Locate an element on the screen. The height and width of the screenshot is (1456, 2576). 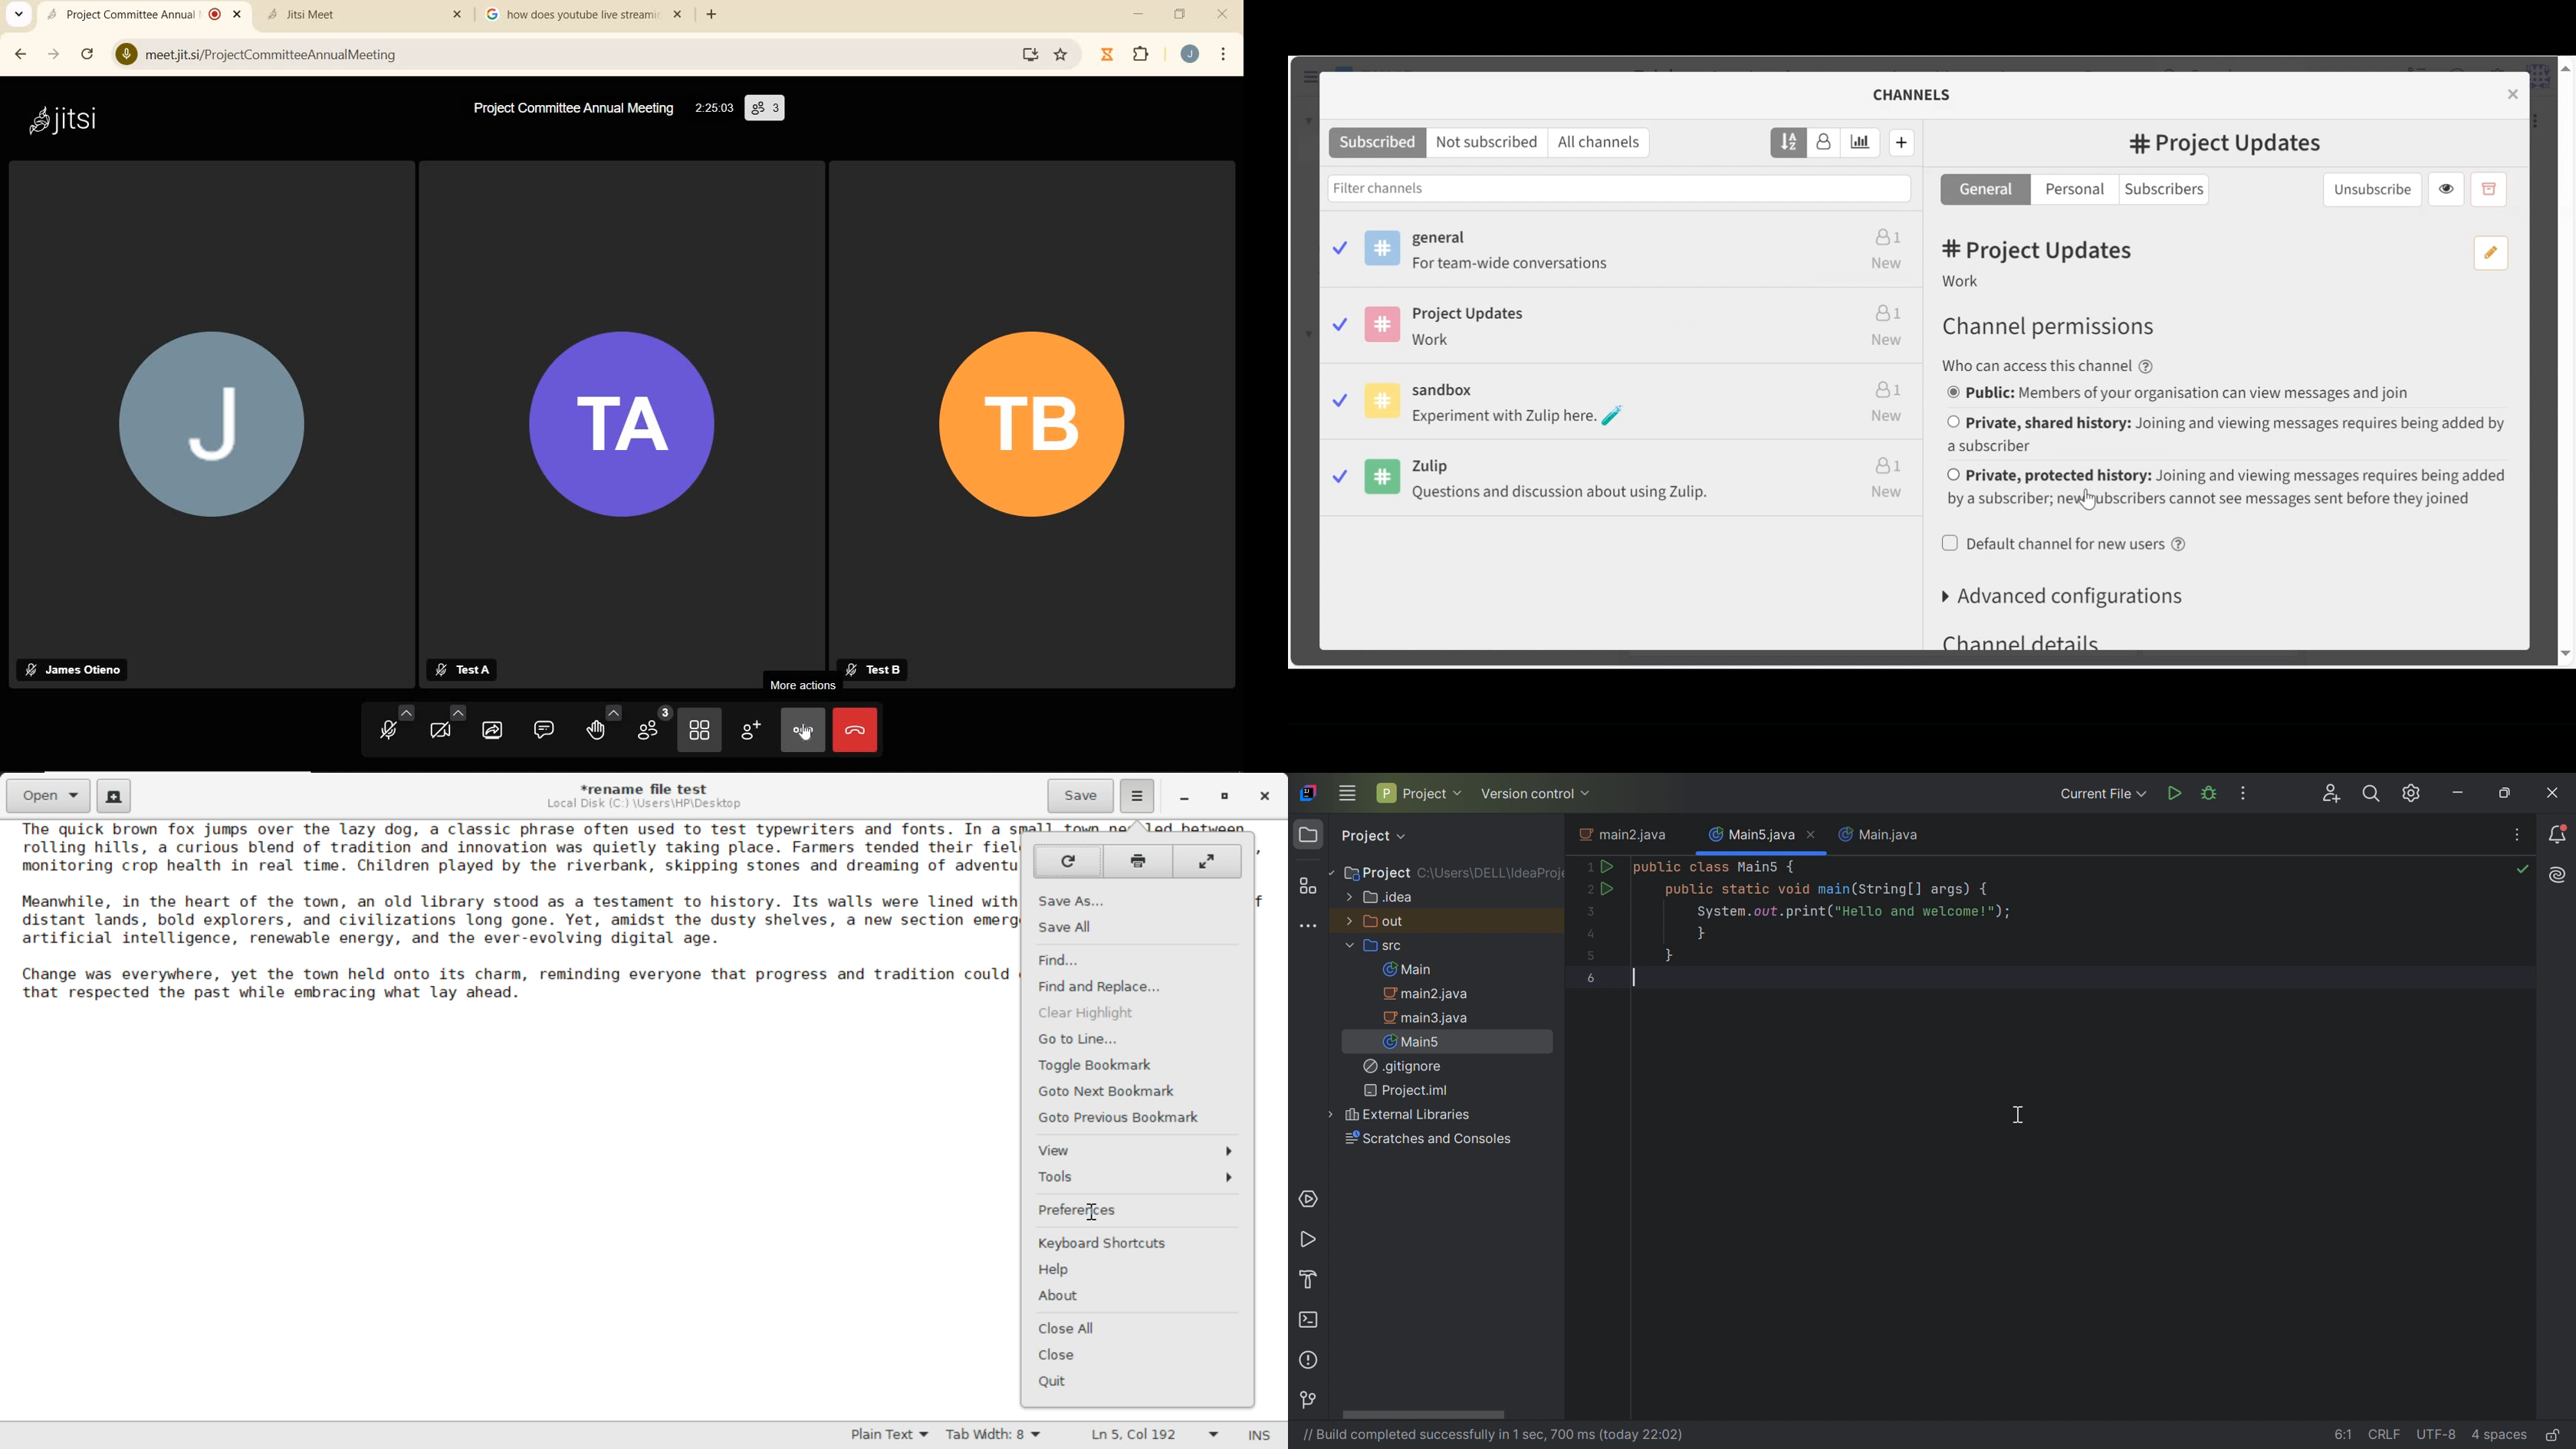
C:\Users\DELL\IdeaProject is located at coordinates (1491, 874).